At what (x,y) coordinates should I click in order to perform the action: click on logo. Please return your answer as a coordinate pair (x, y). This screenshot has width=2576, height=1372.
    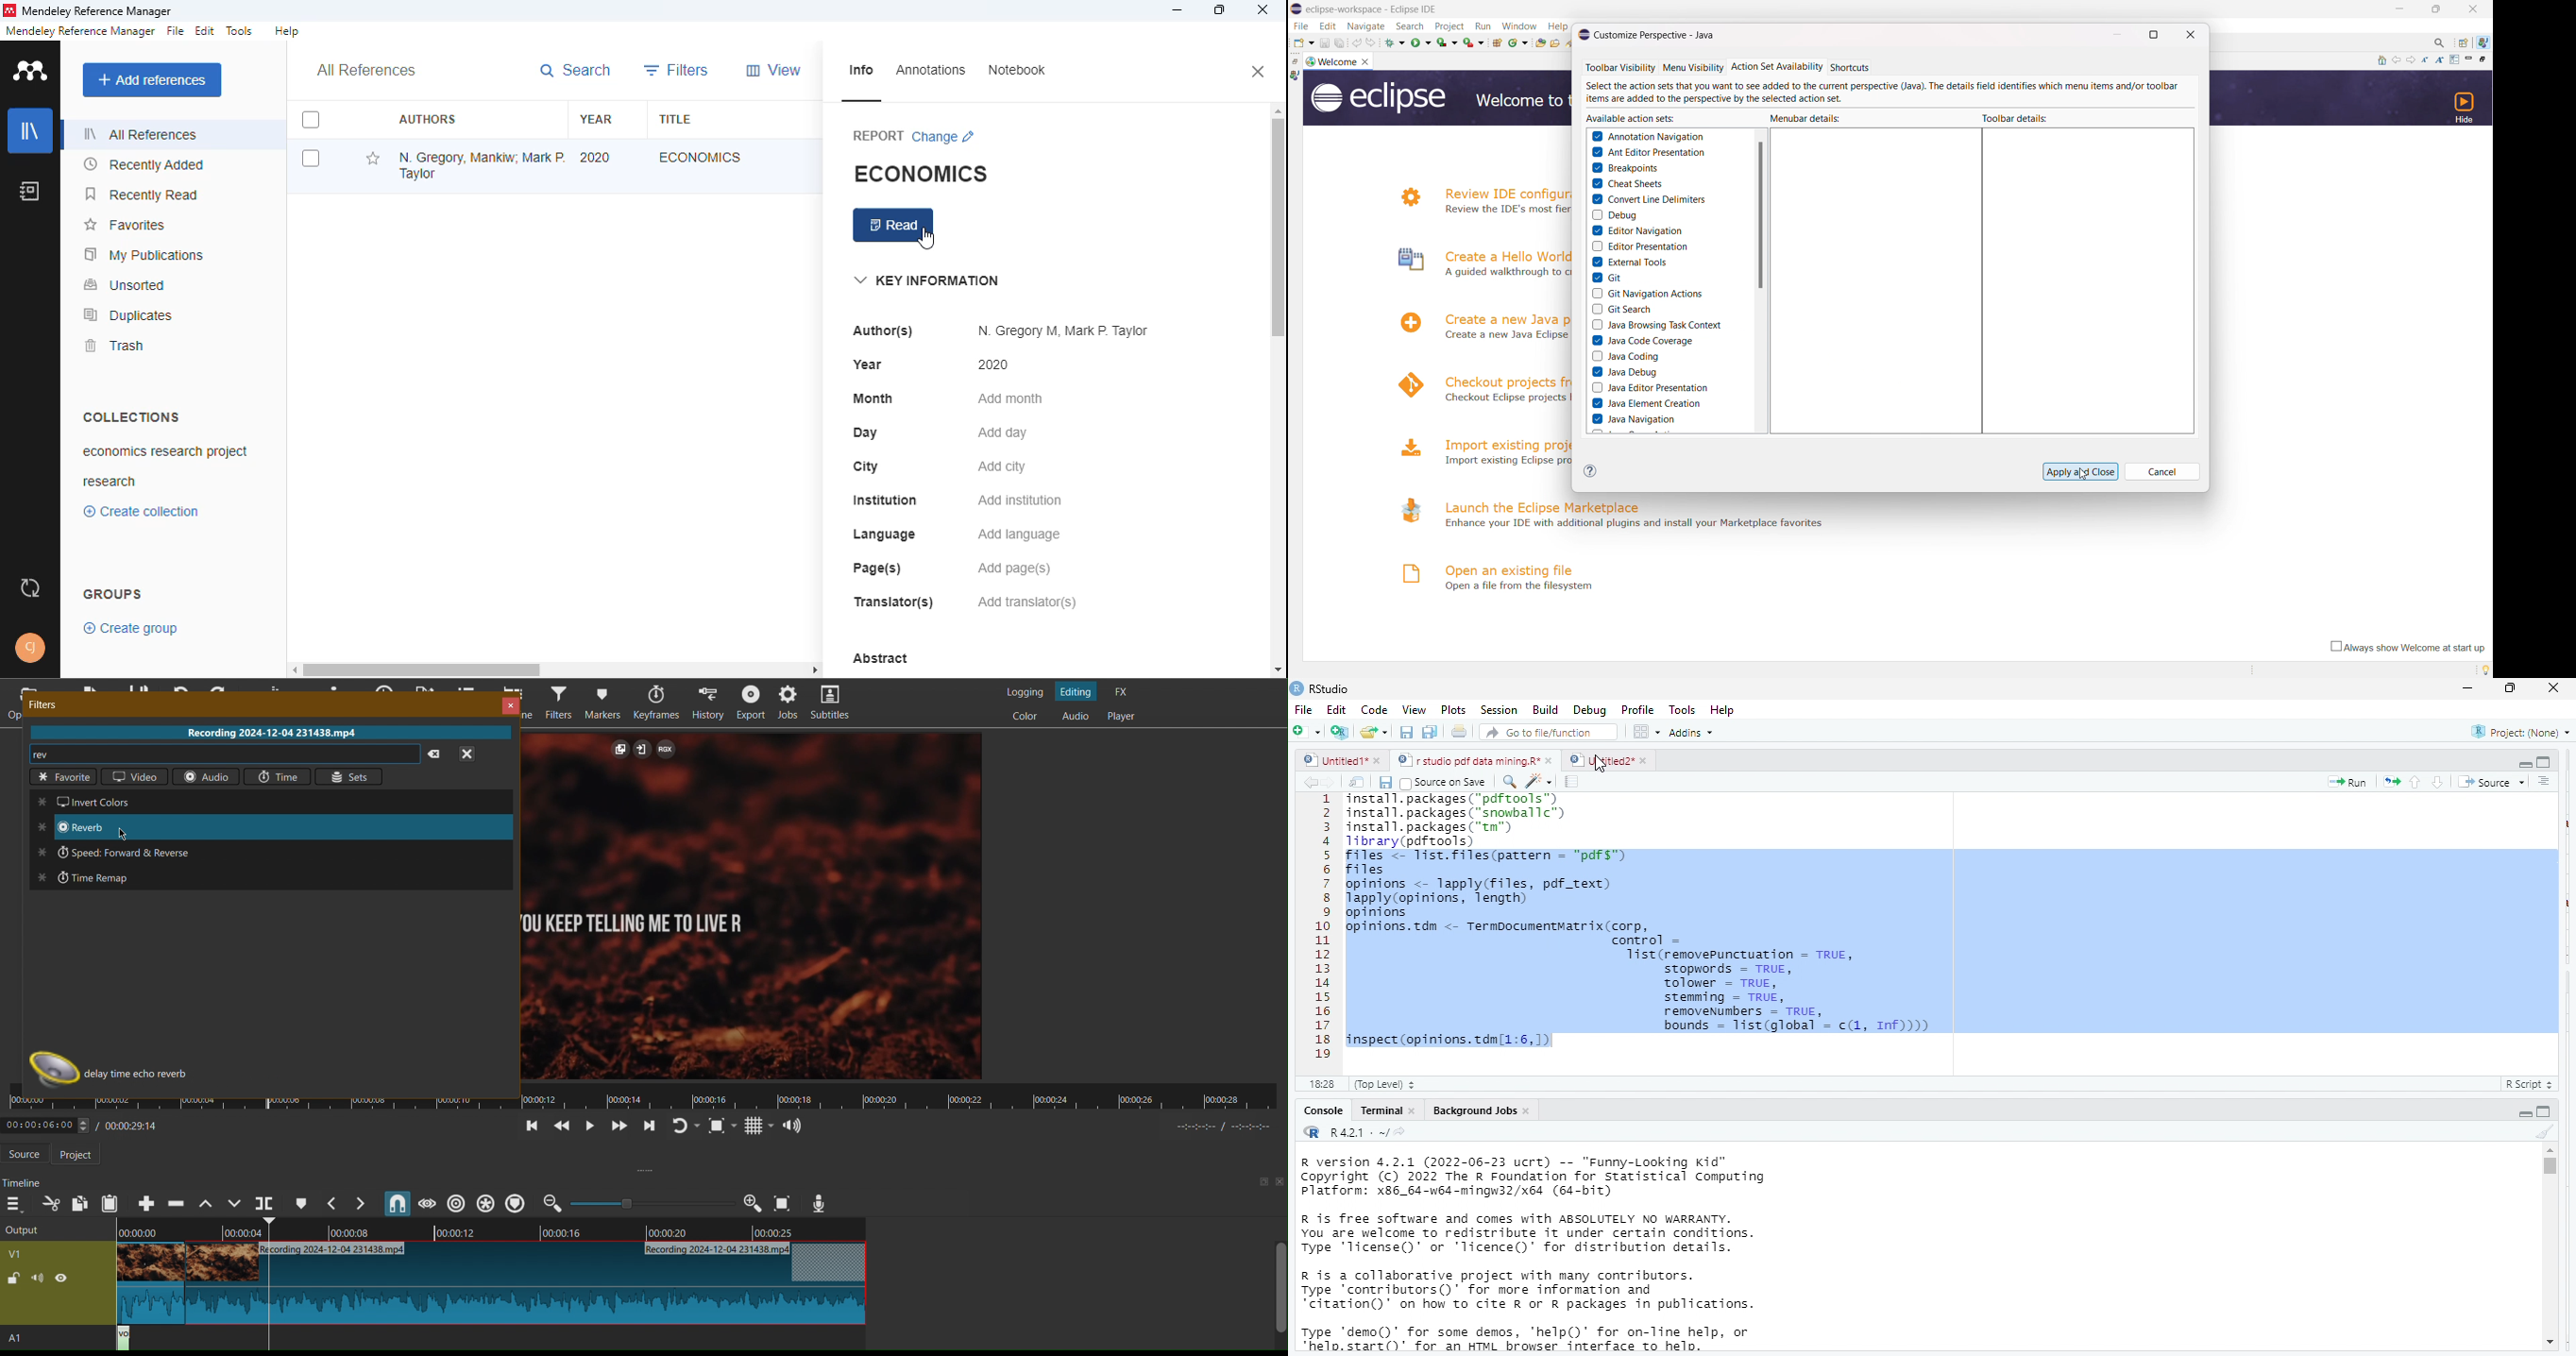
    Looking at the image, I should click on (11, 10).